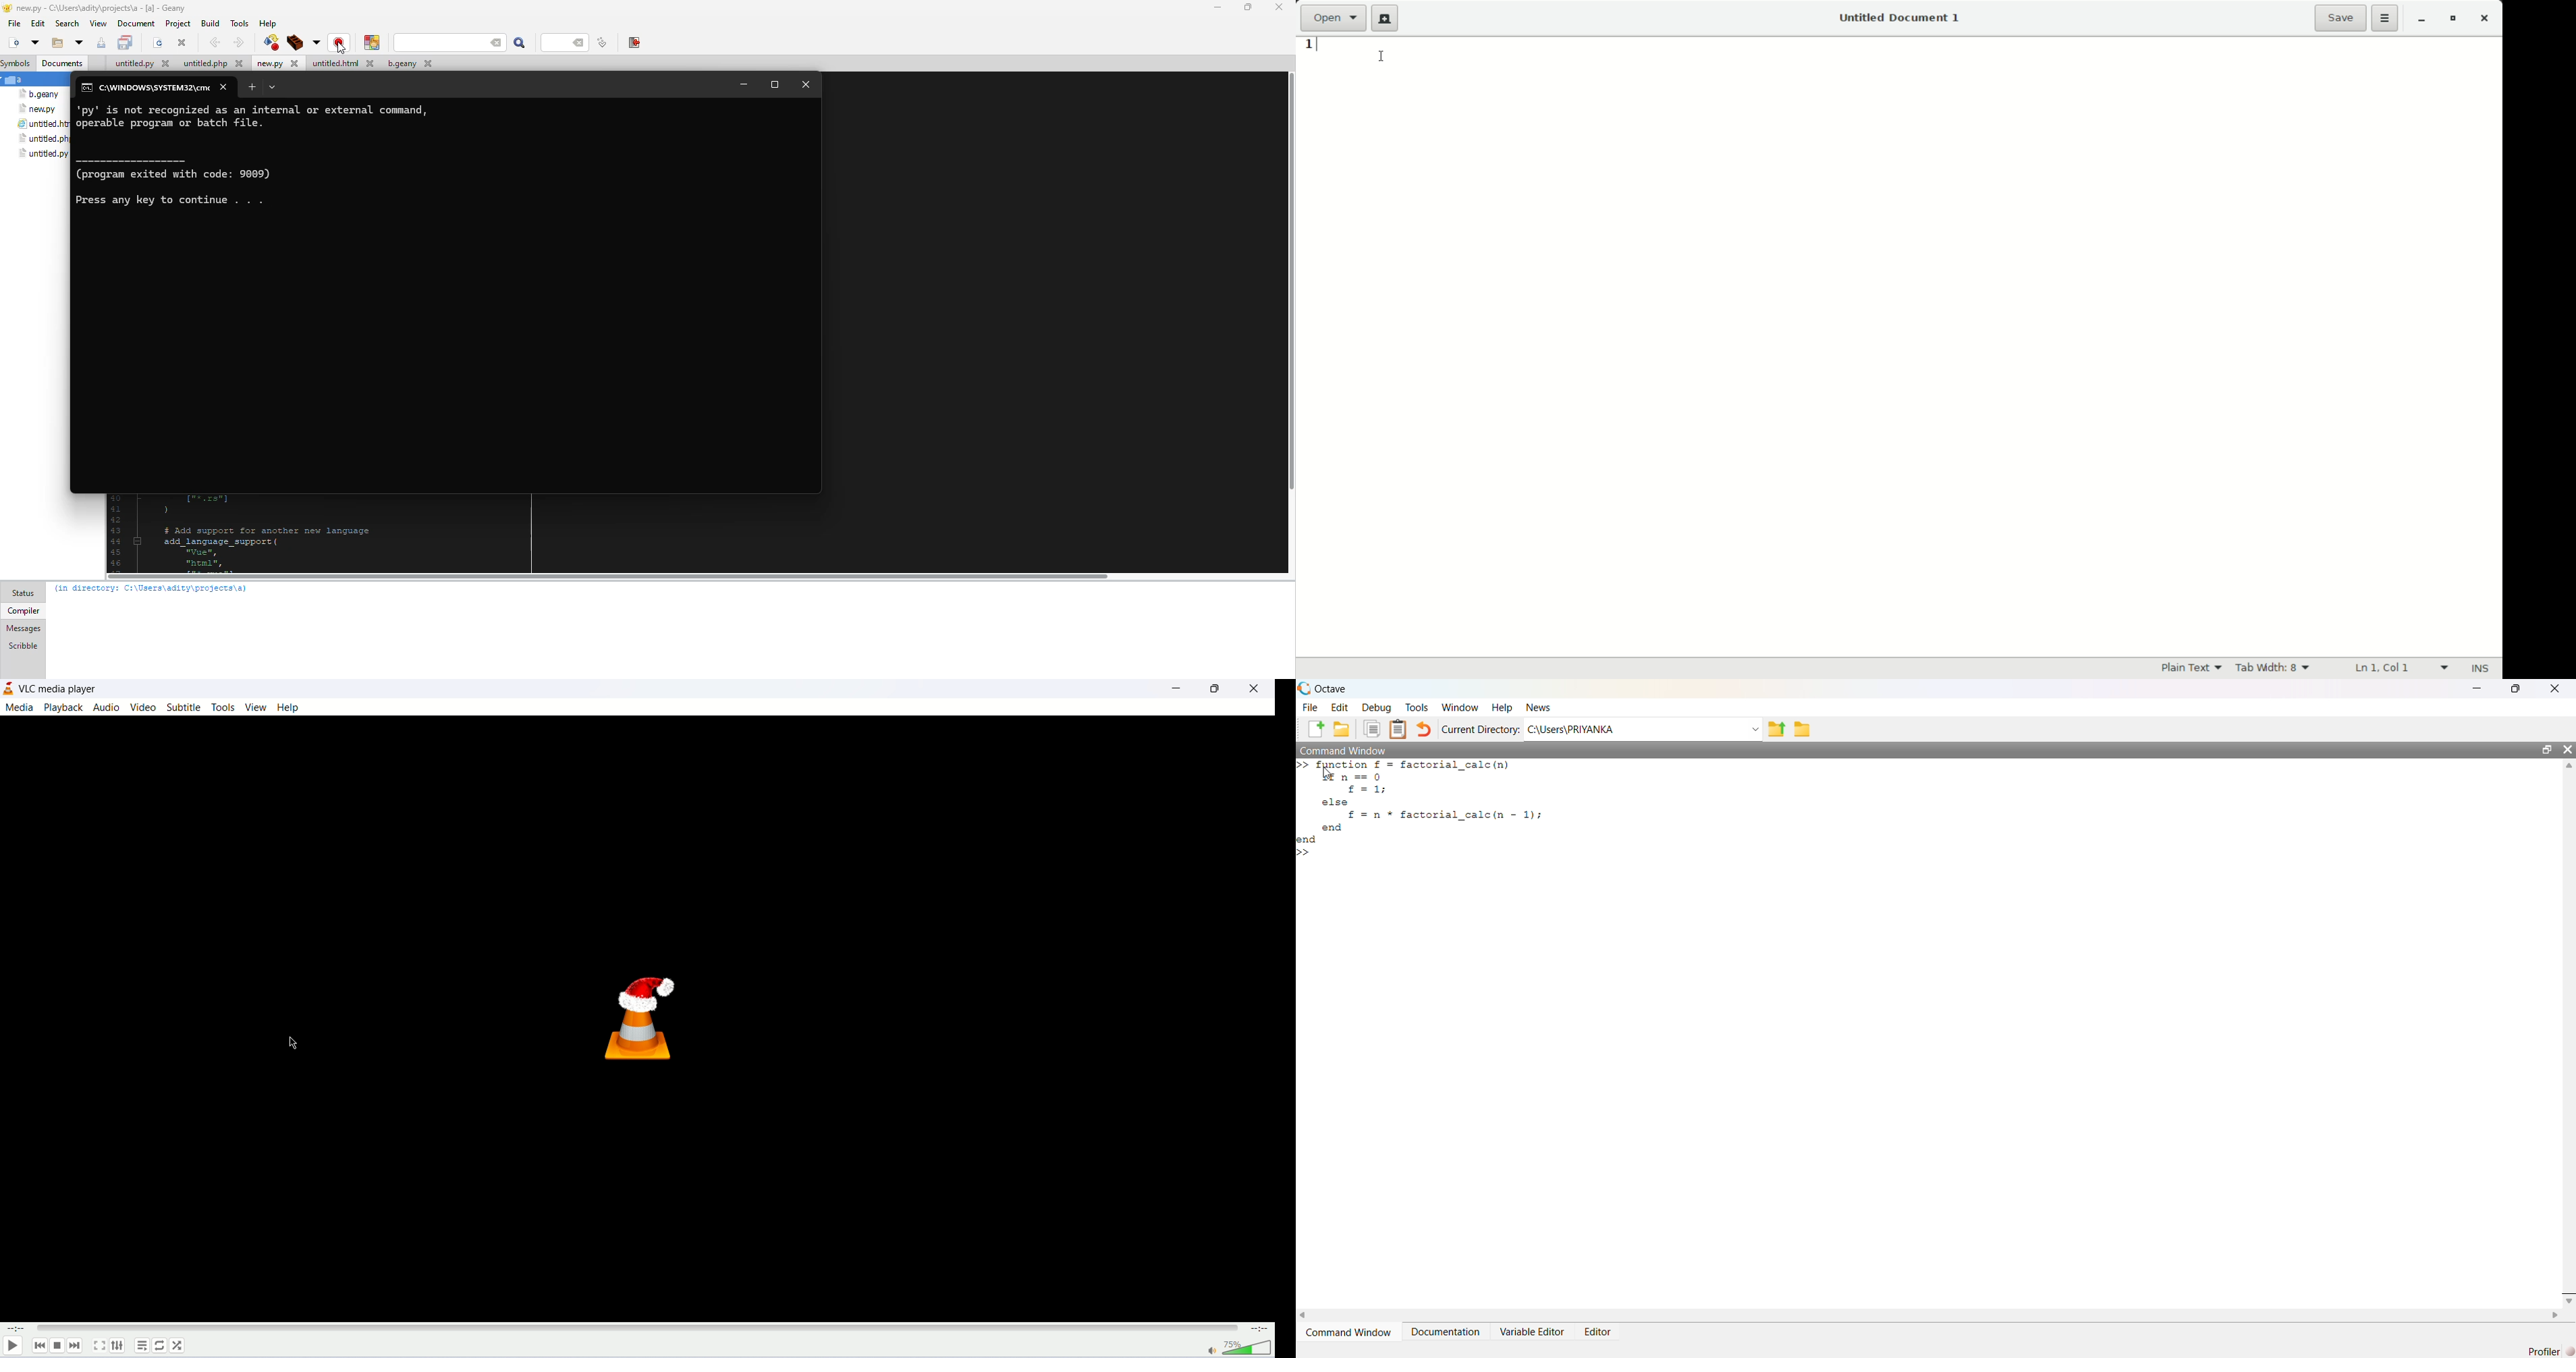  Describe the element at coordinates (179, 1346) in the screenshot. I see `random` at that location.